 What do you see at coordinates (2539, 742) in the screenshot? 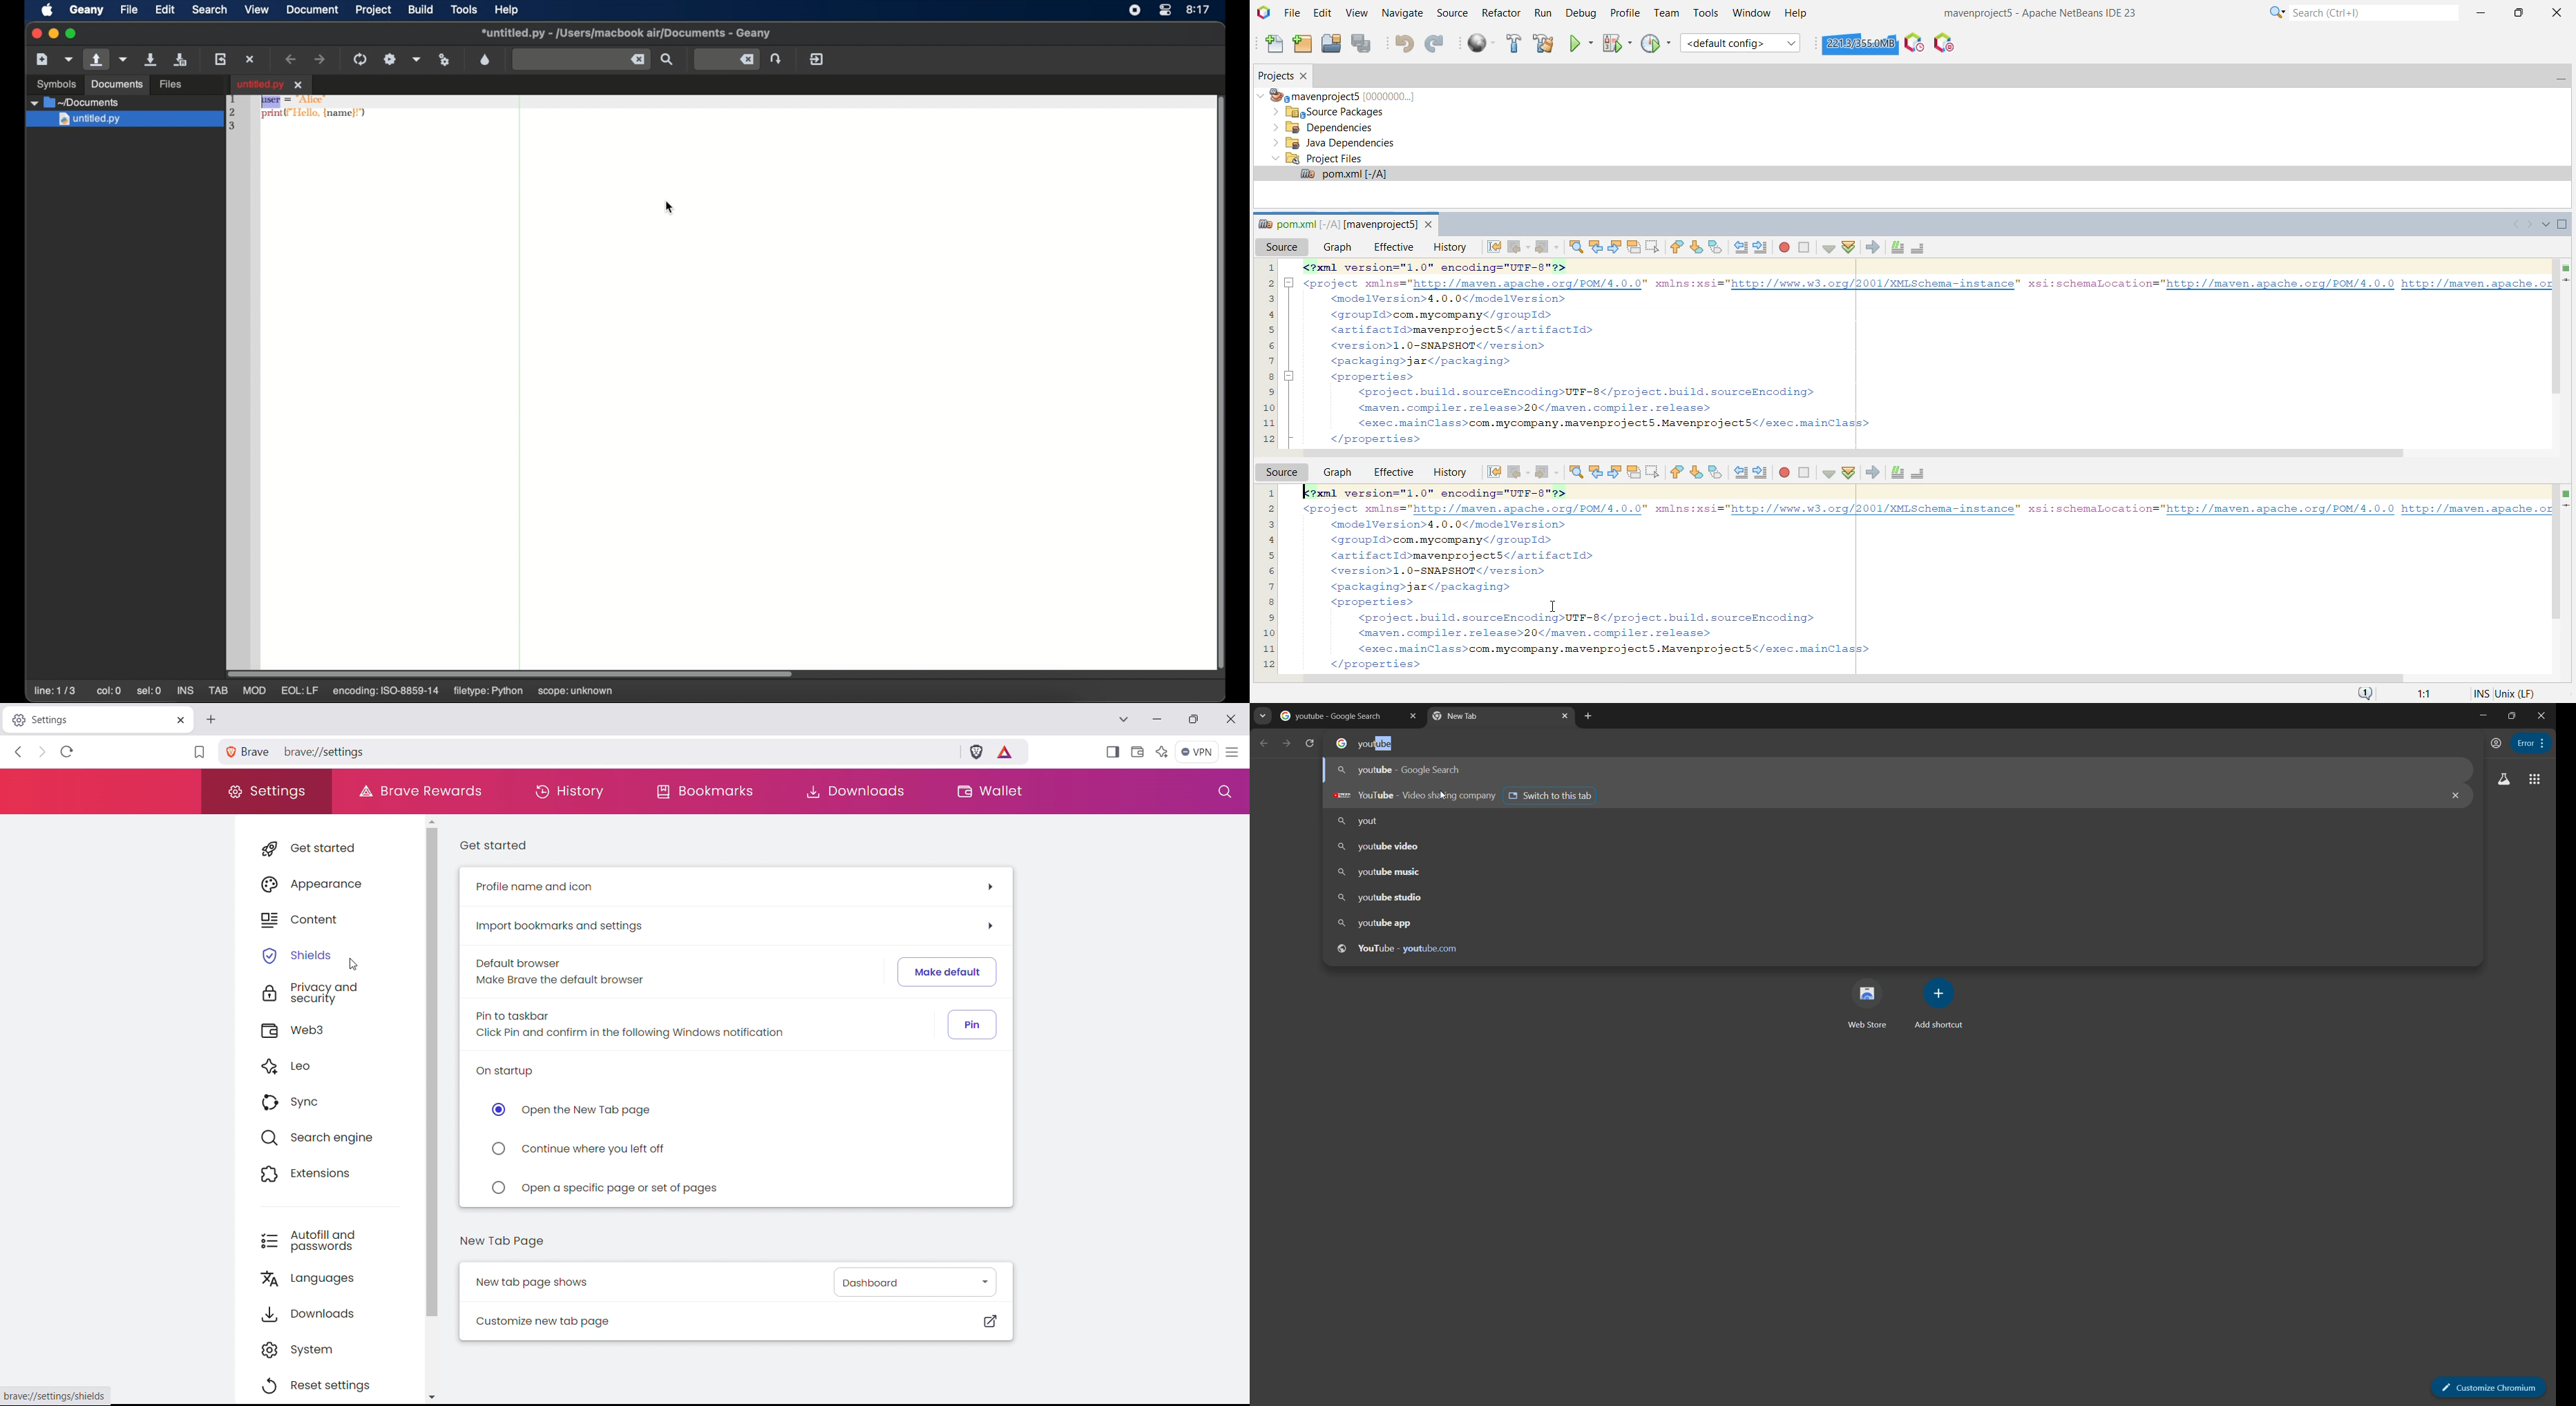
I see `customize chromium` at bounding box center [2539, 742].